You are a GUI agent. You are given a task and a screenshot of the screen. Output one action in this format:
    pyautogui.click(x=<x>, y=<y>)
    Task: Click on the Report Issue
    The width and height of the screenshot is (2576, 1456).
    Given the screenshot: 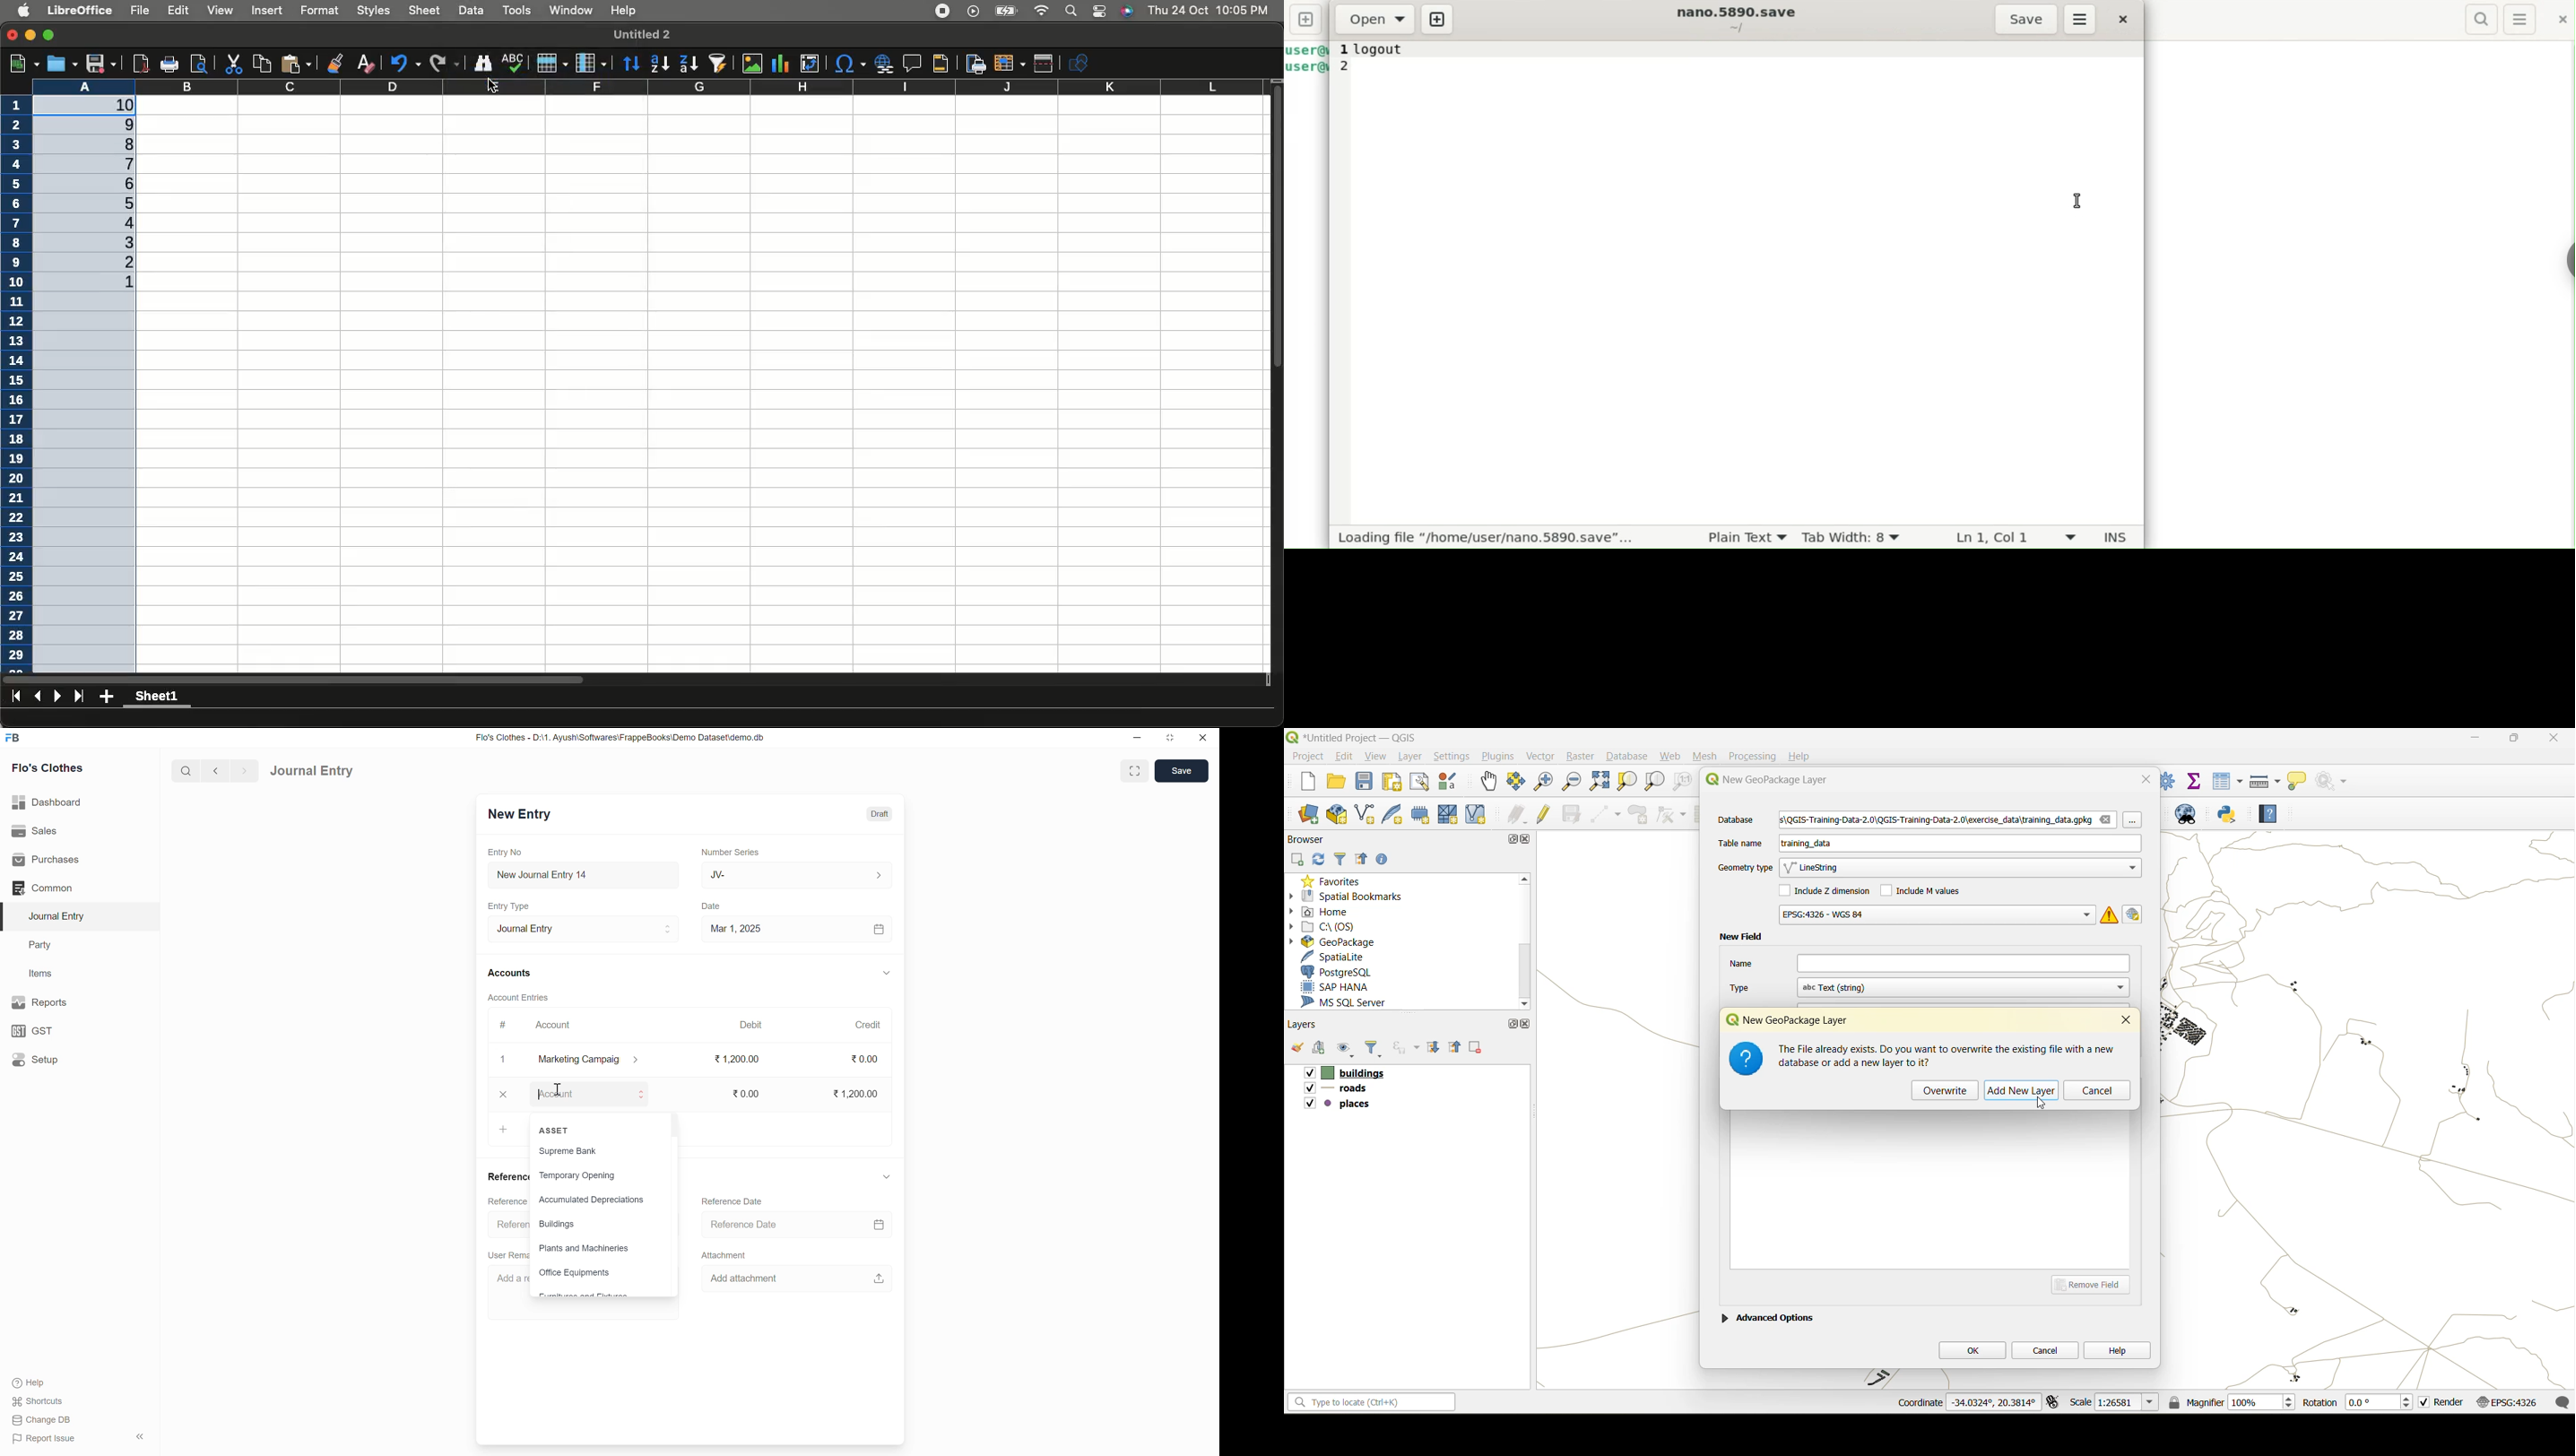 What is the action you would take?
    pyautogui.click(x=48, y=1439)
    